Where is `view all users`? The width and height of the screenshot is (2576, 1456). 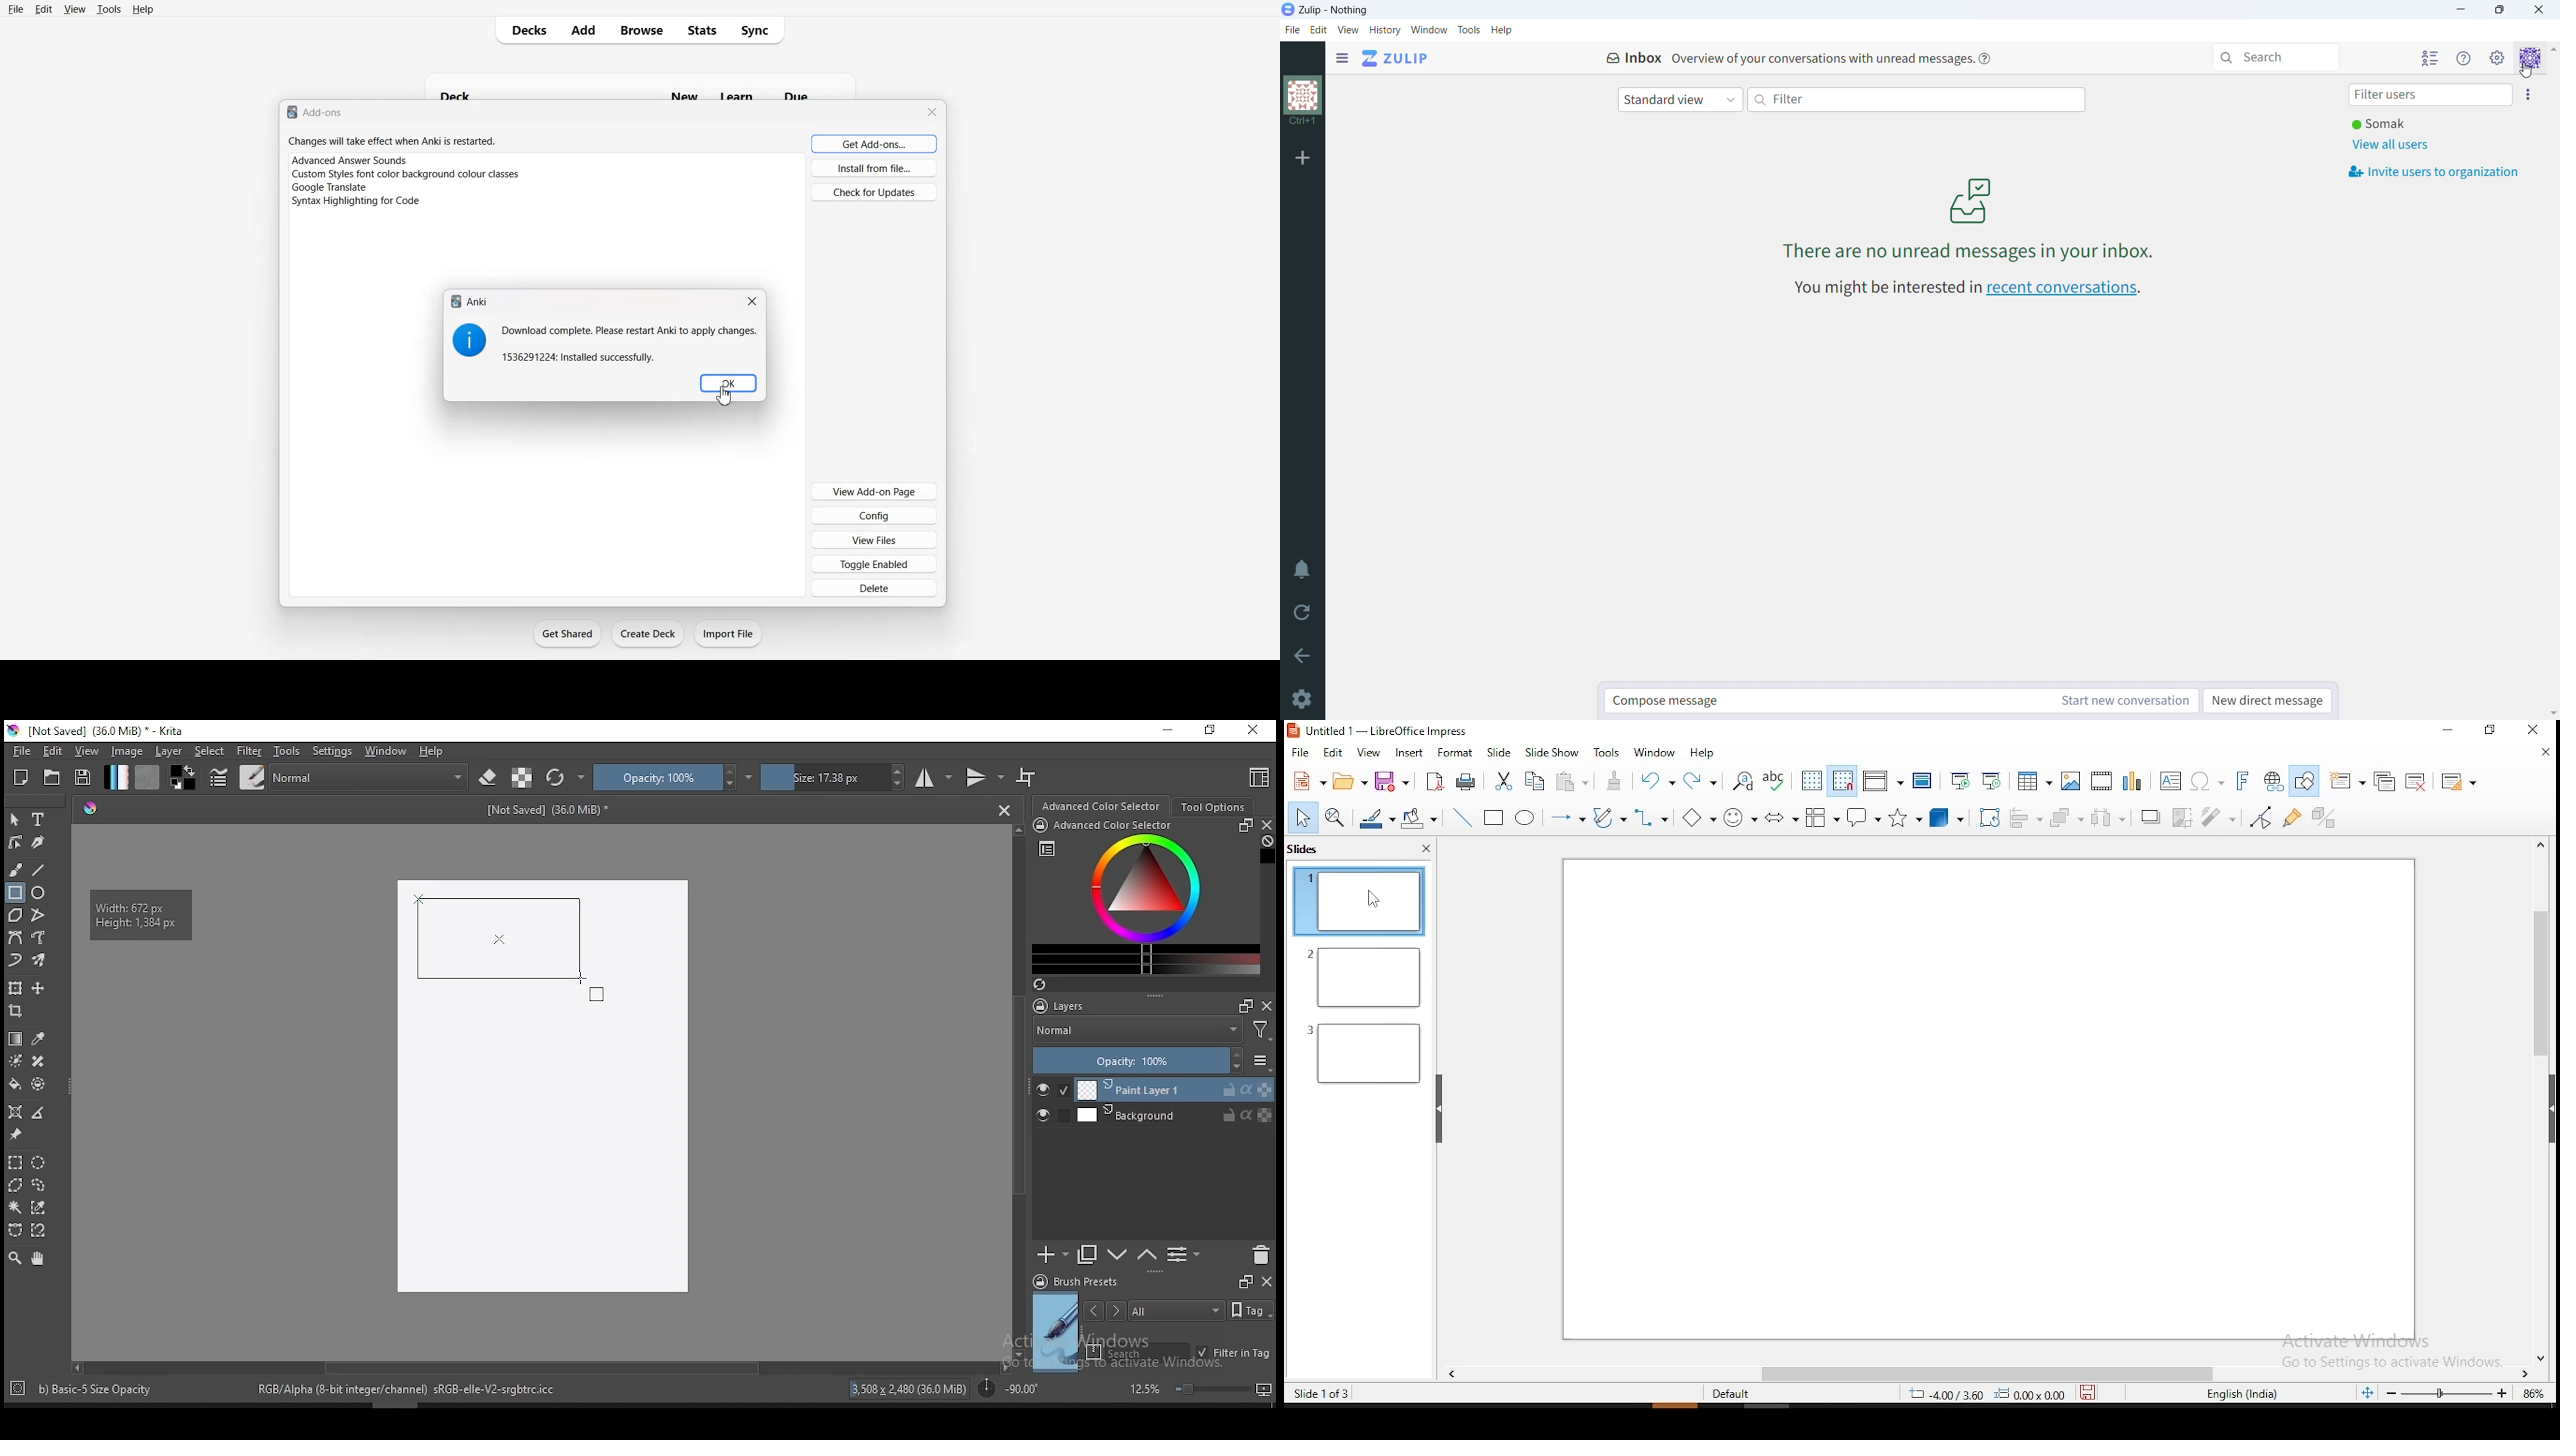
view all users is located at coordinates (2391, 145).